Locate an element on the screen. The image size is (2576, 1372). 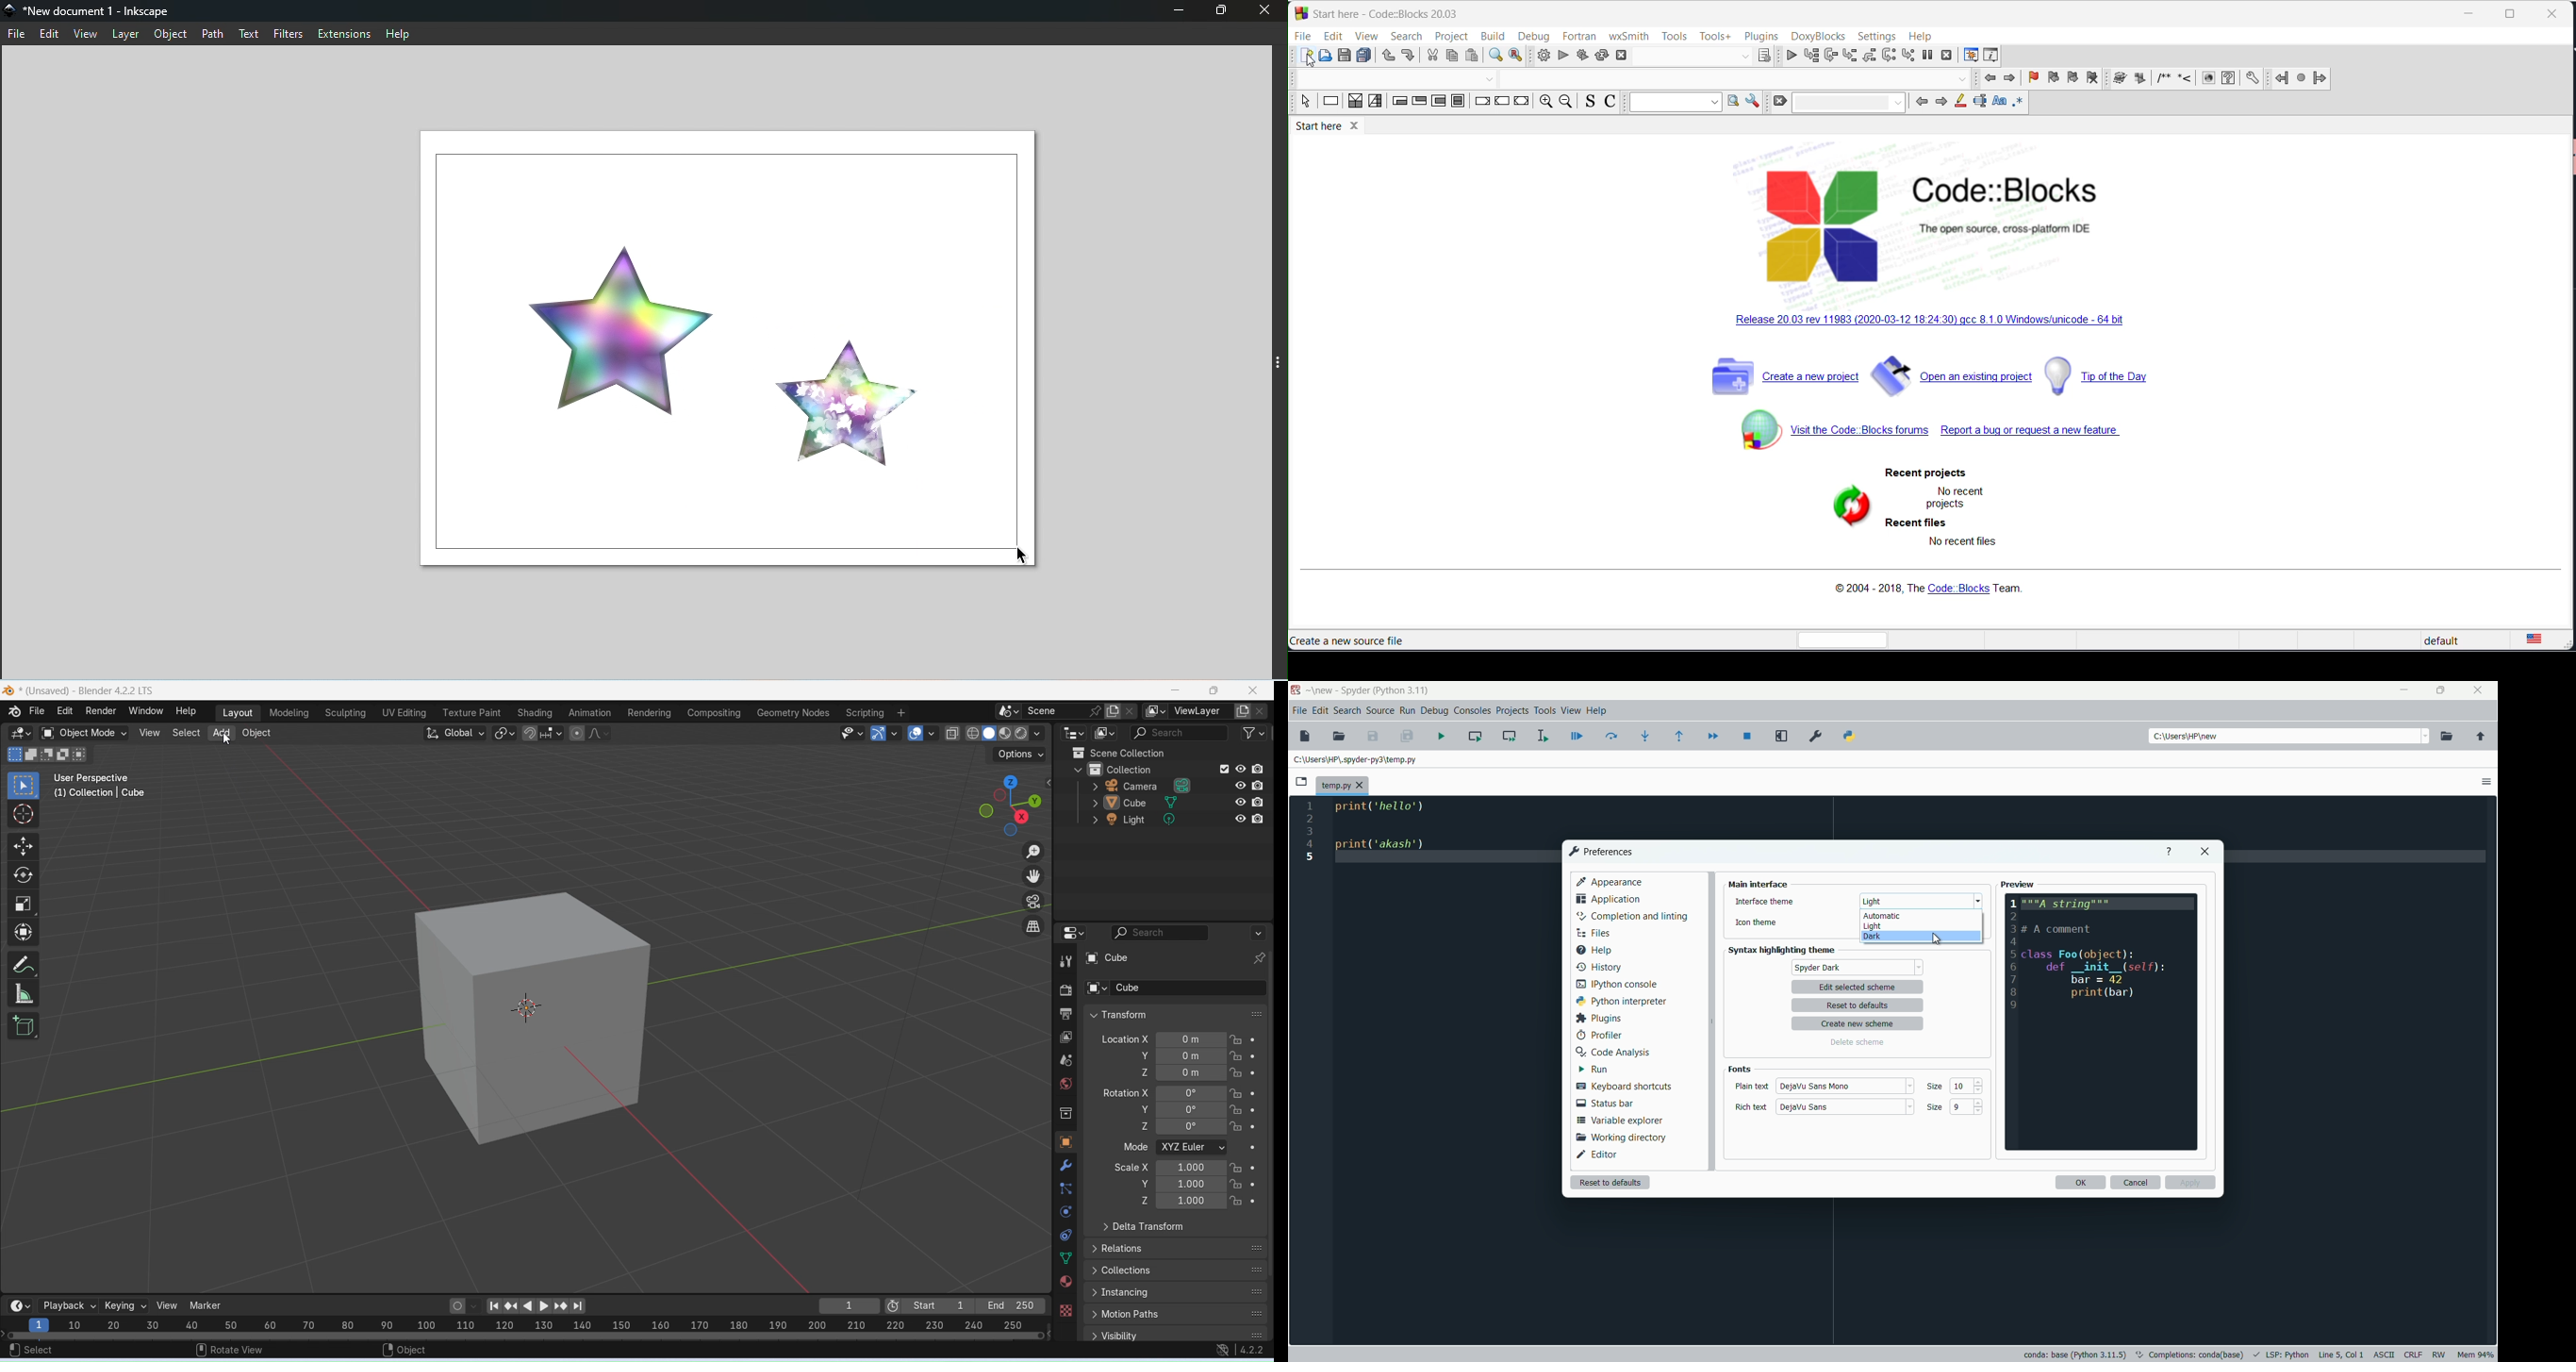
View is located at coordinates (150, 731).